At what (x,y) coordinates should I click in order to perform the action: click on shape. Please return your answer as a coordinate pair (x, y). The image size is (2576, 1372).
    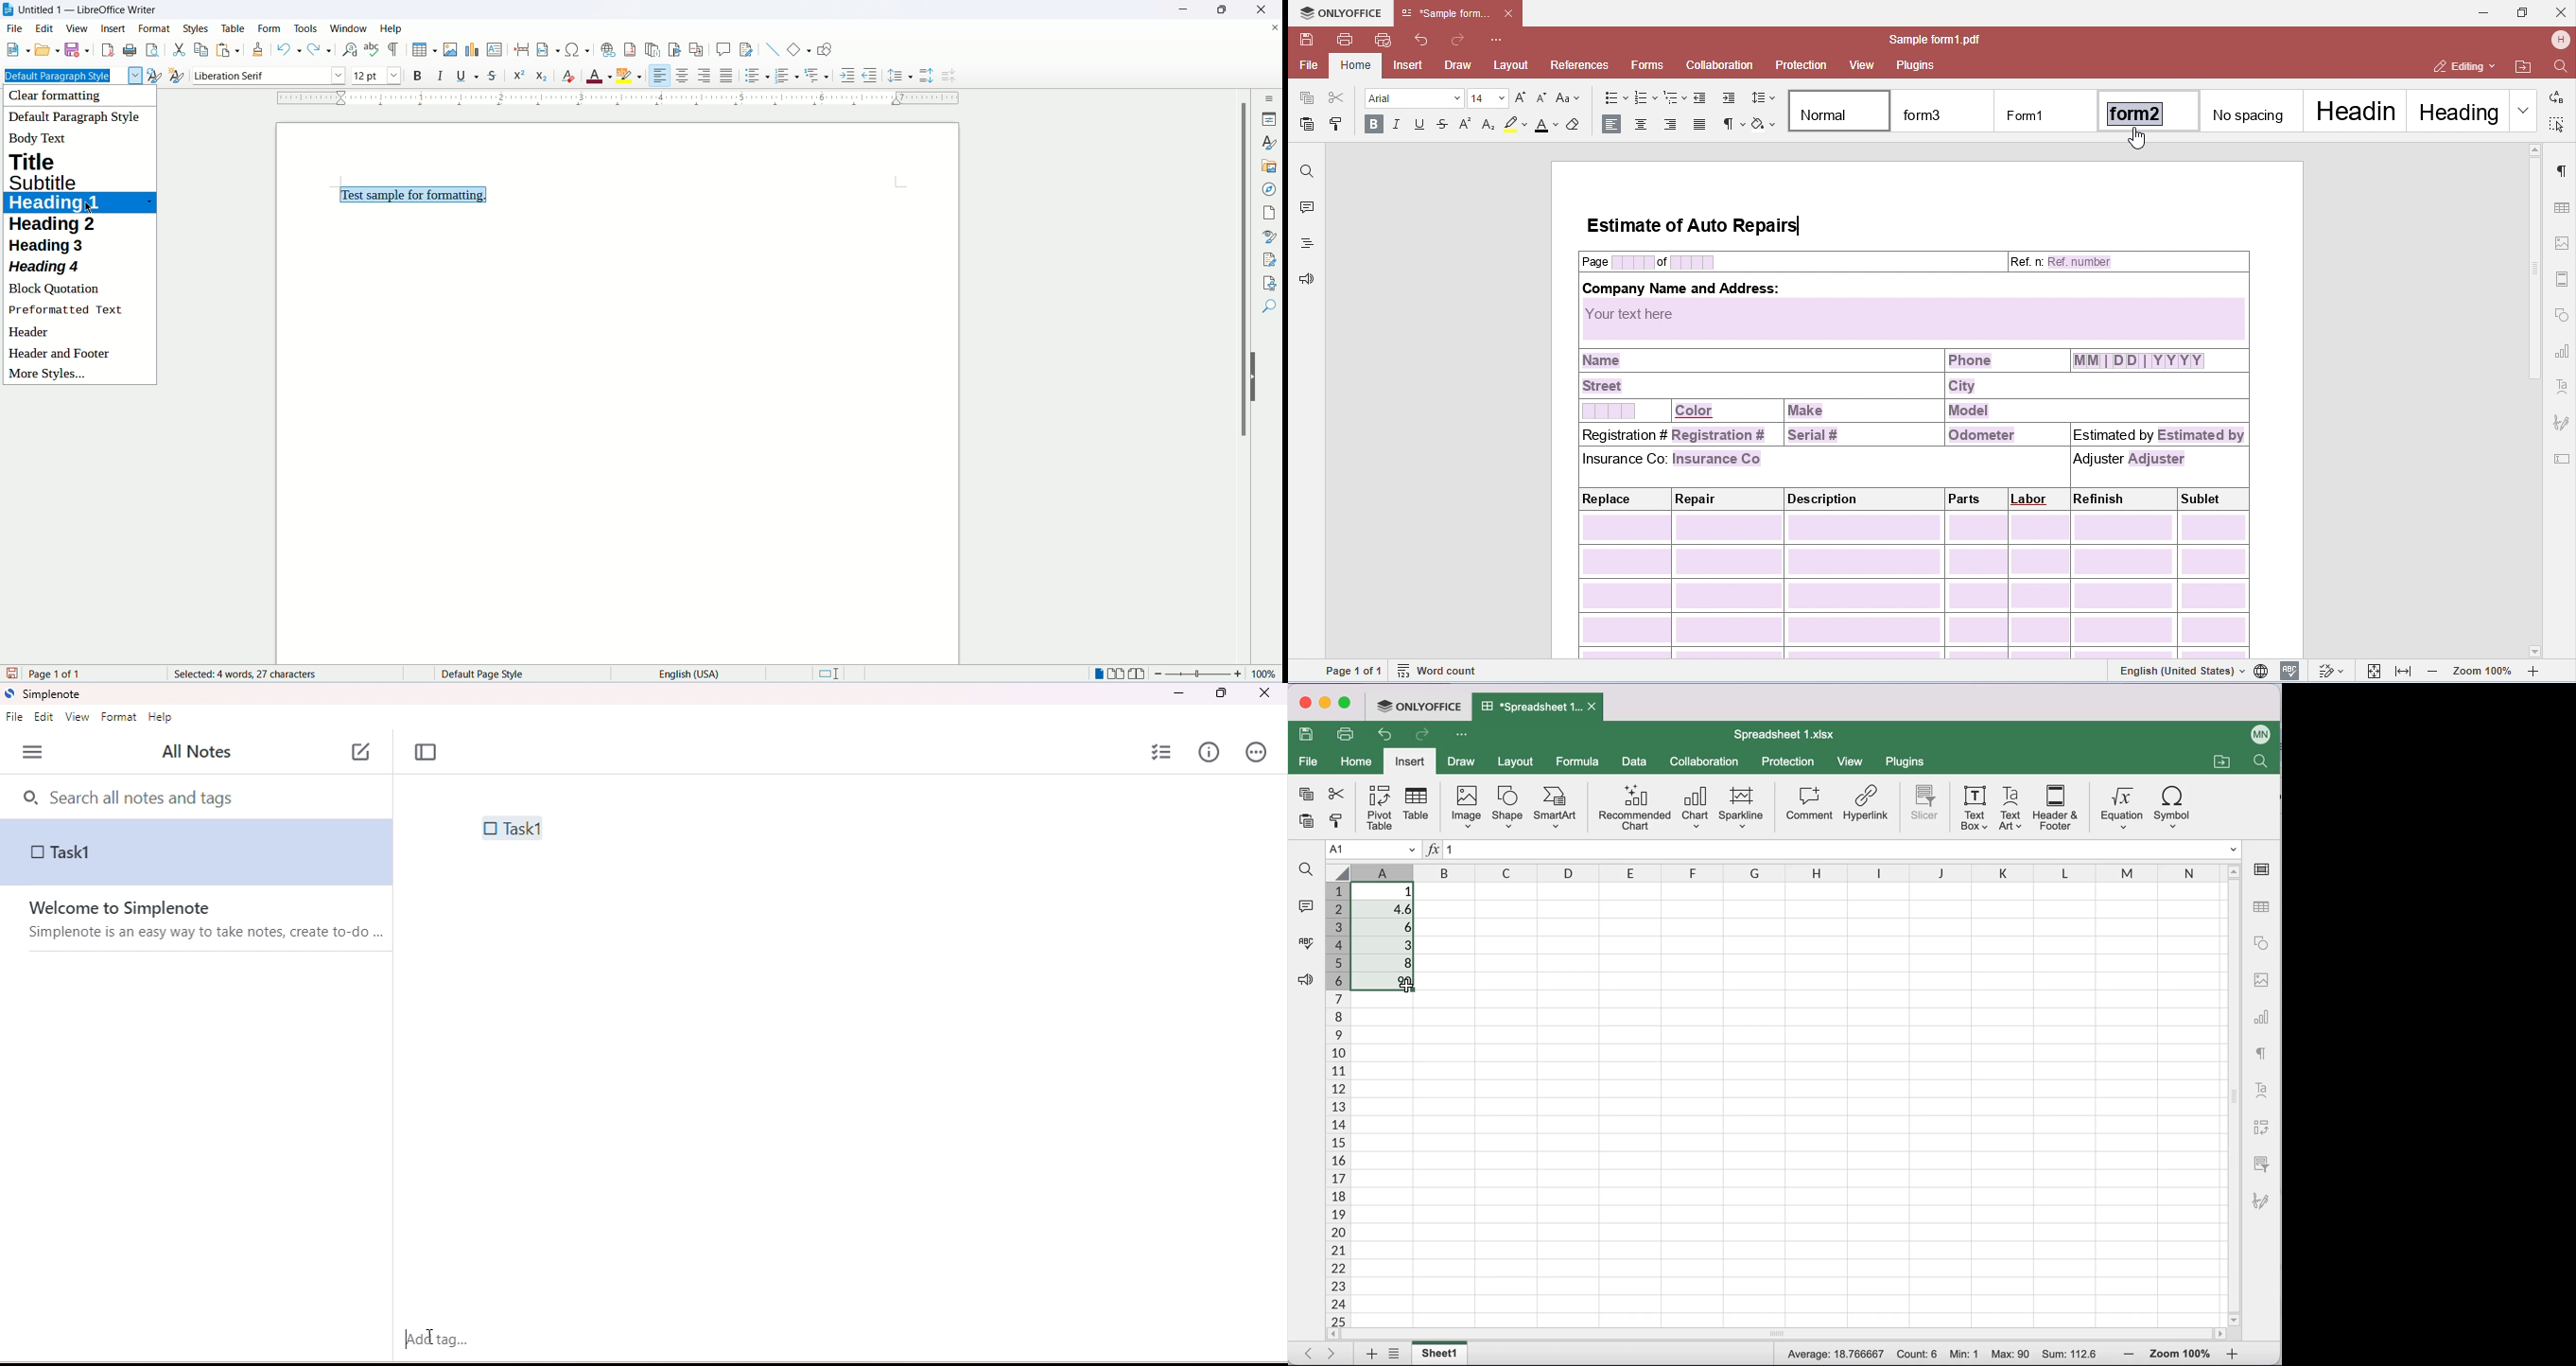
    Looking at the image, I should click on (2262, 941).